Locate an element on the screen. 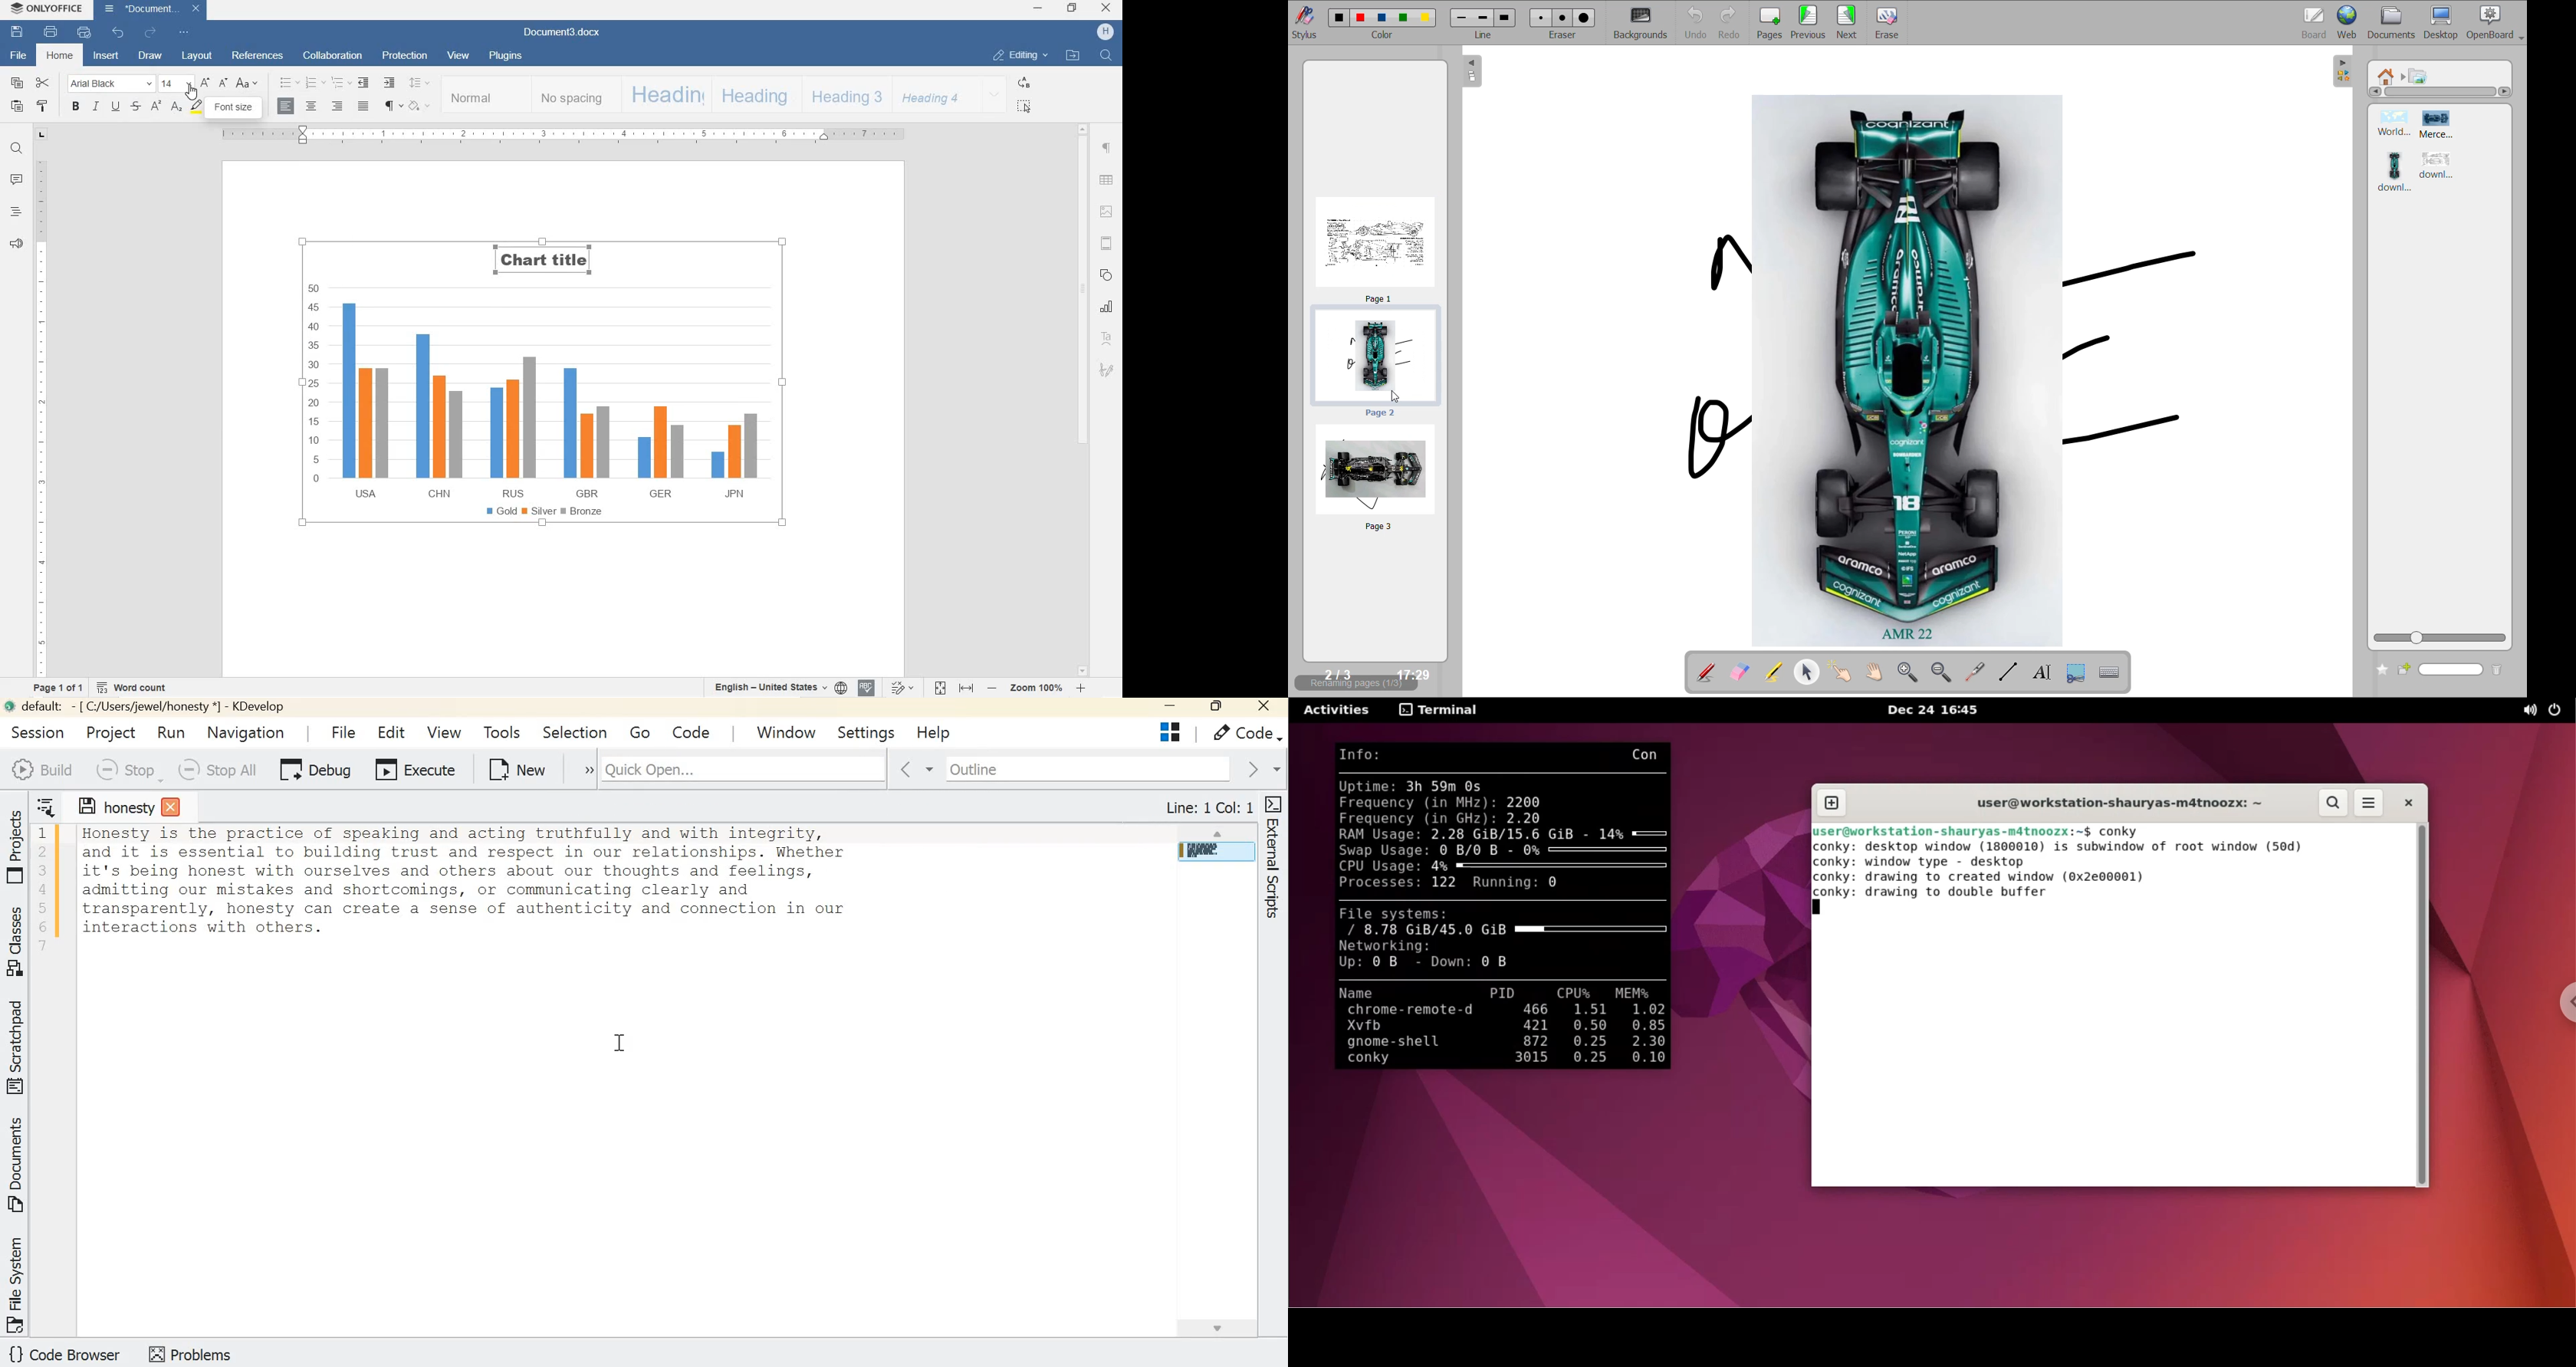  ALIGN LEFT is located at coordinates (285, 108).